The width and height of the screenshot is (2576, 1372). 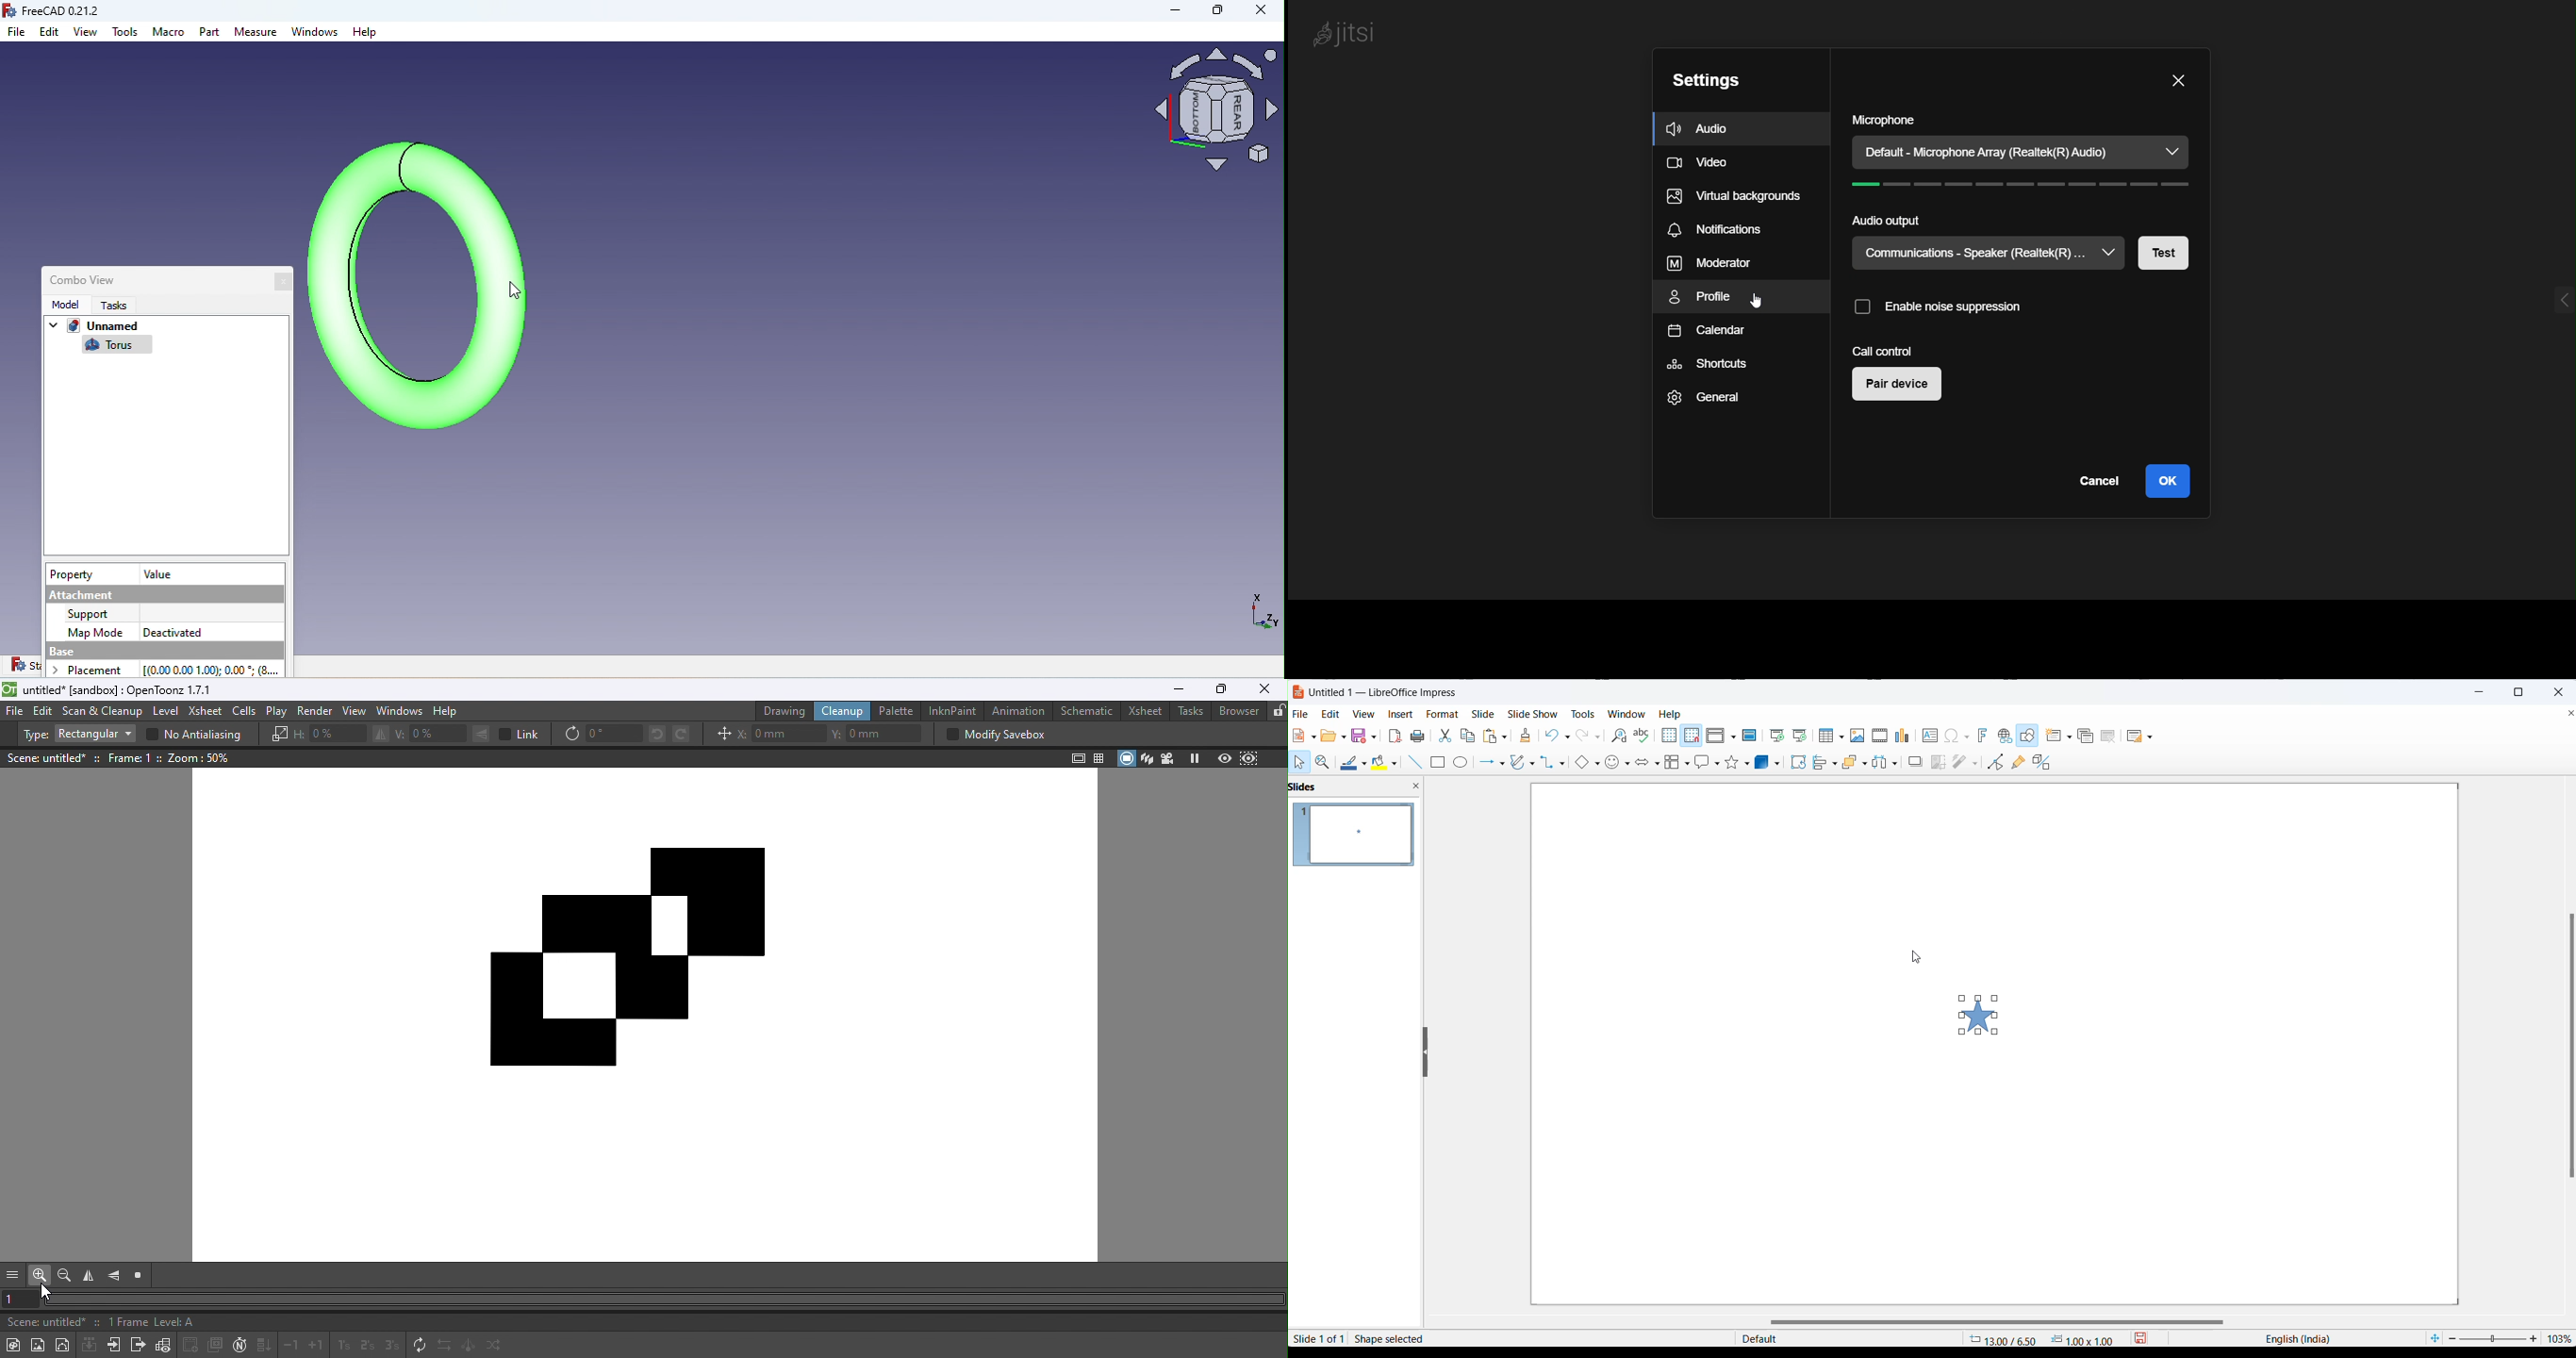 What do you see at coordinates (1718, 231) in the screenshot?
I see `notifications` at bounding box center [1718, 231].